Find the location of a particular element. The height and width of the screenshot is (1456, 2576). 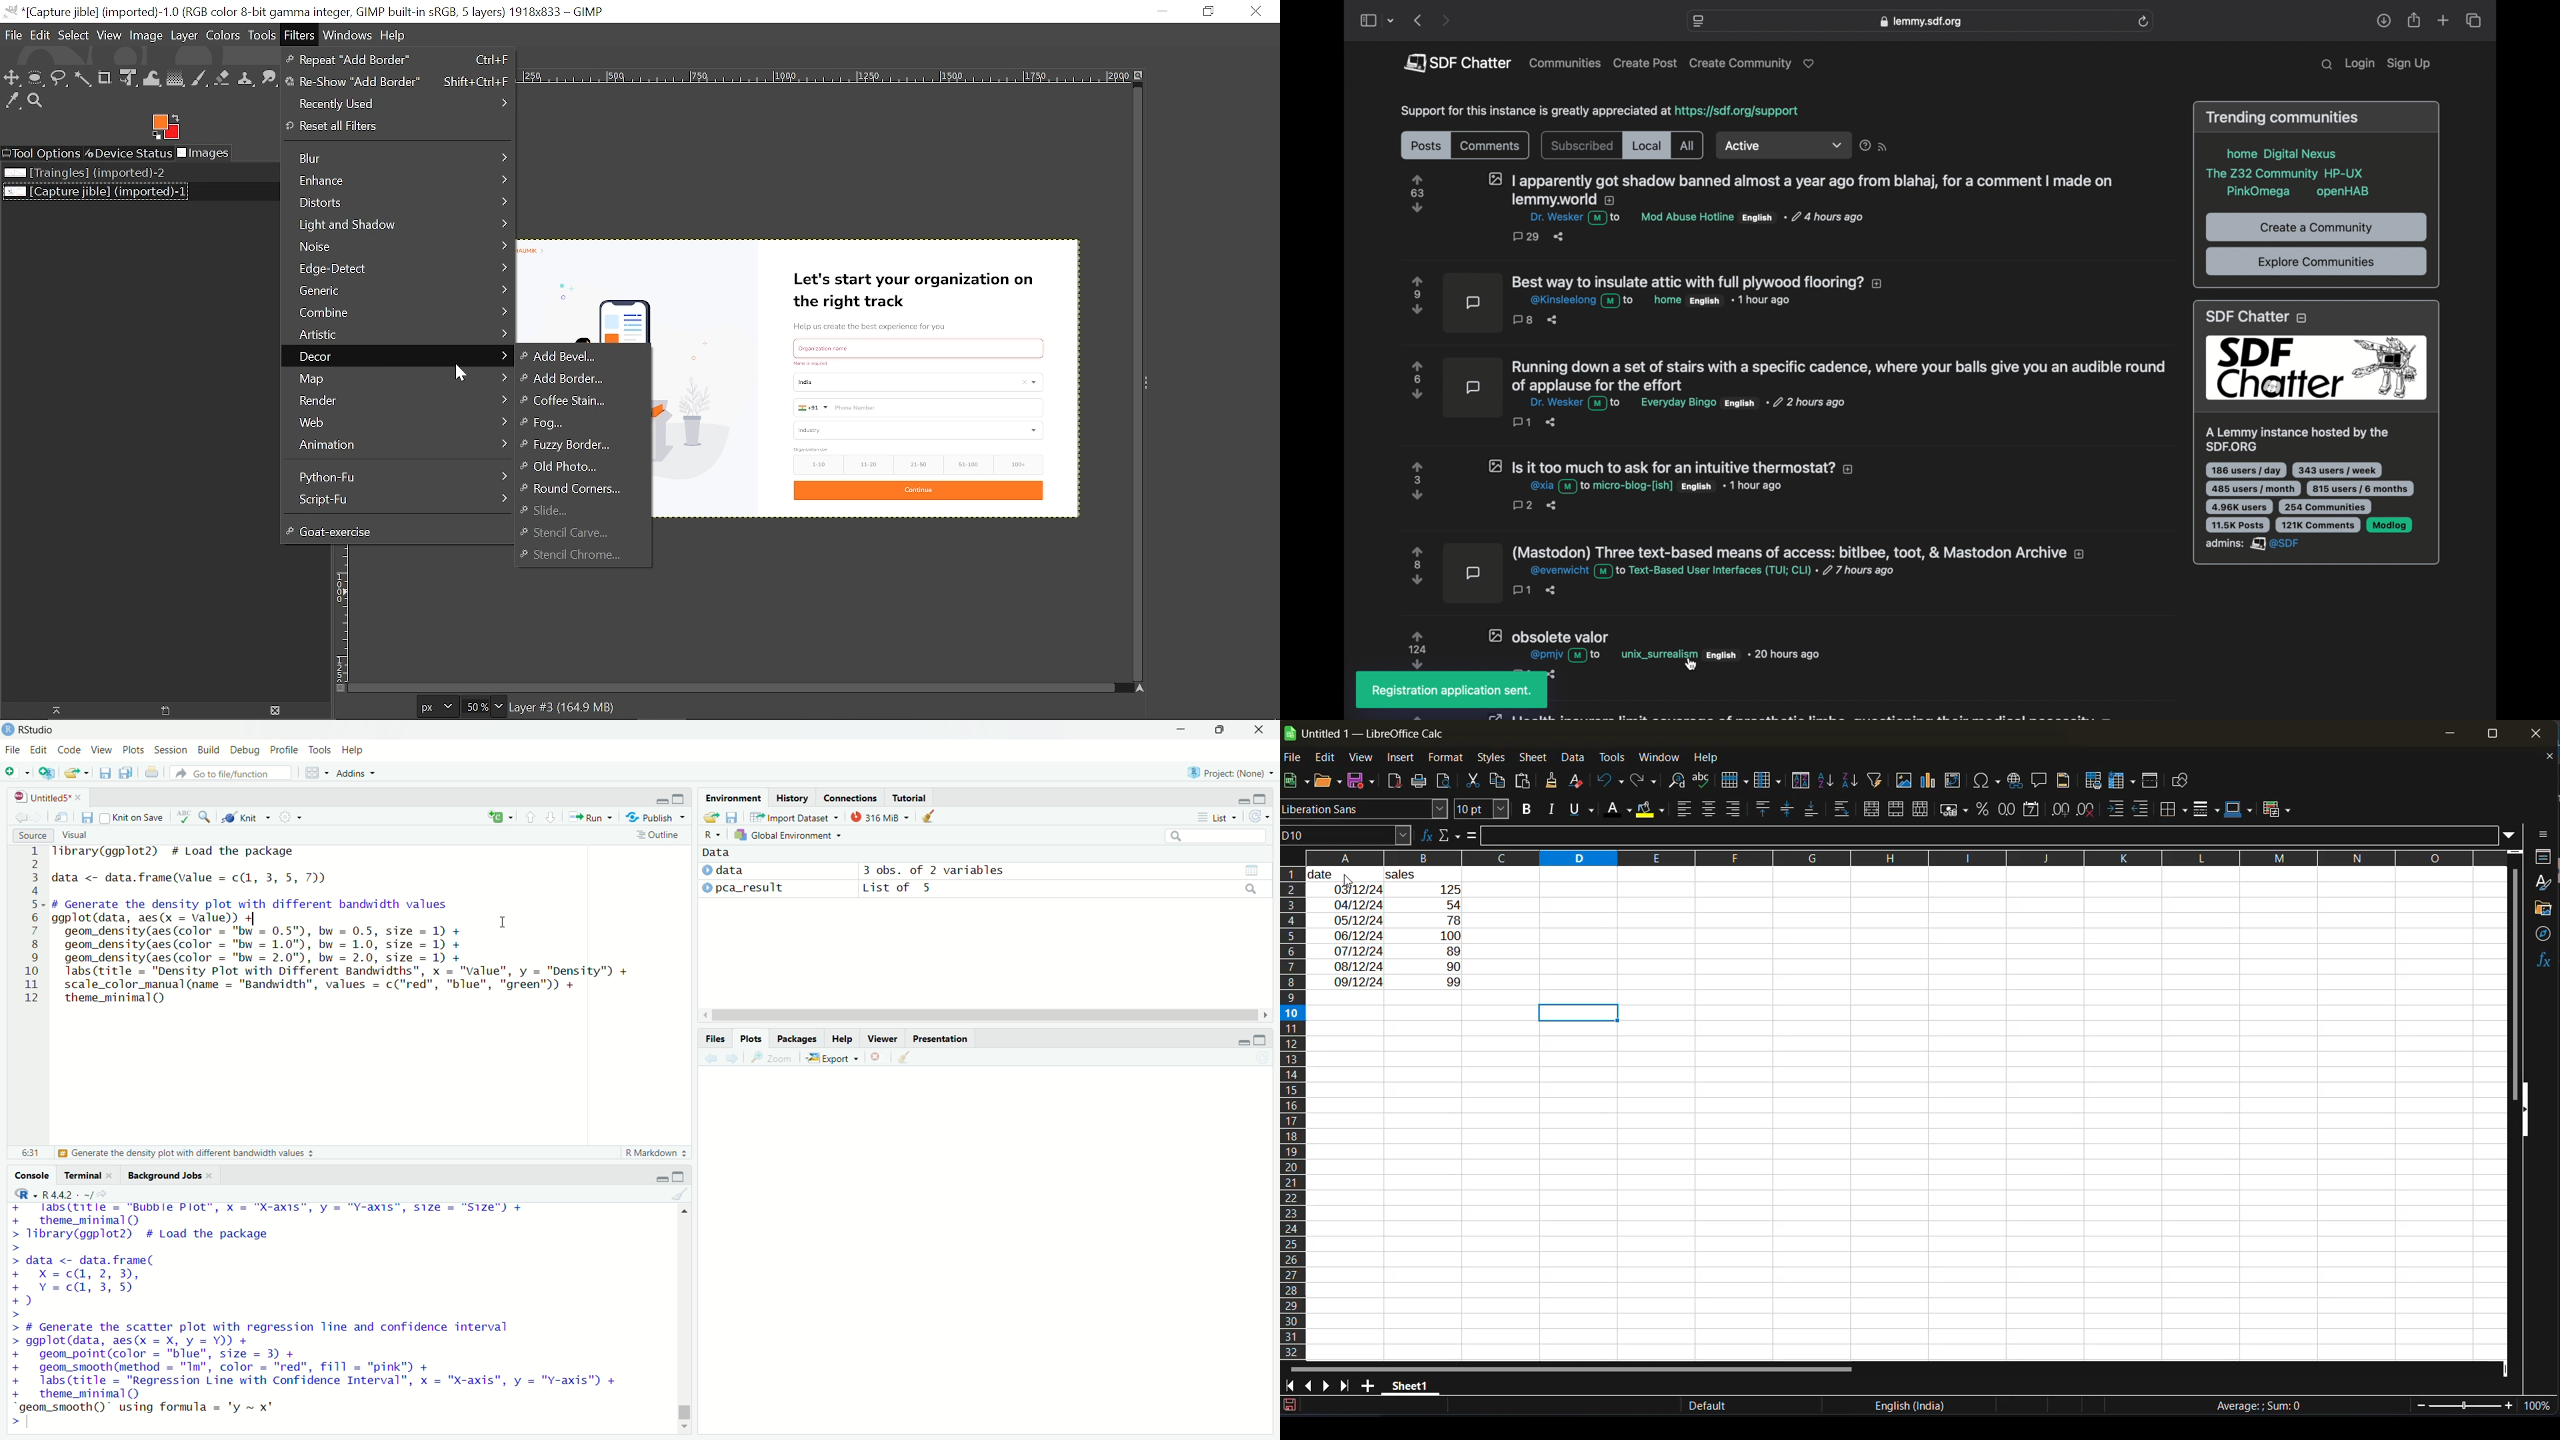

registration application sent is located at coordinates (1453, 691).